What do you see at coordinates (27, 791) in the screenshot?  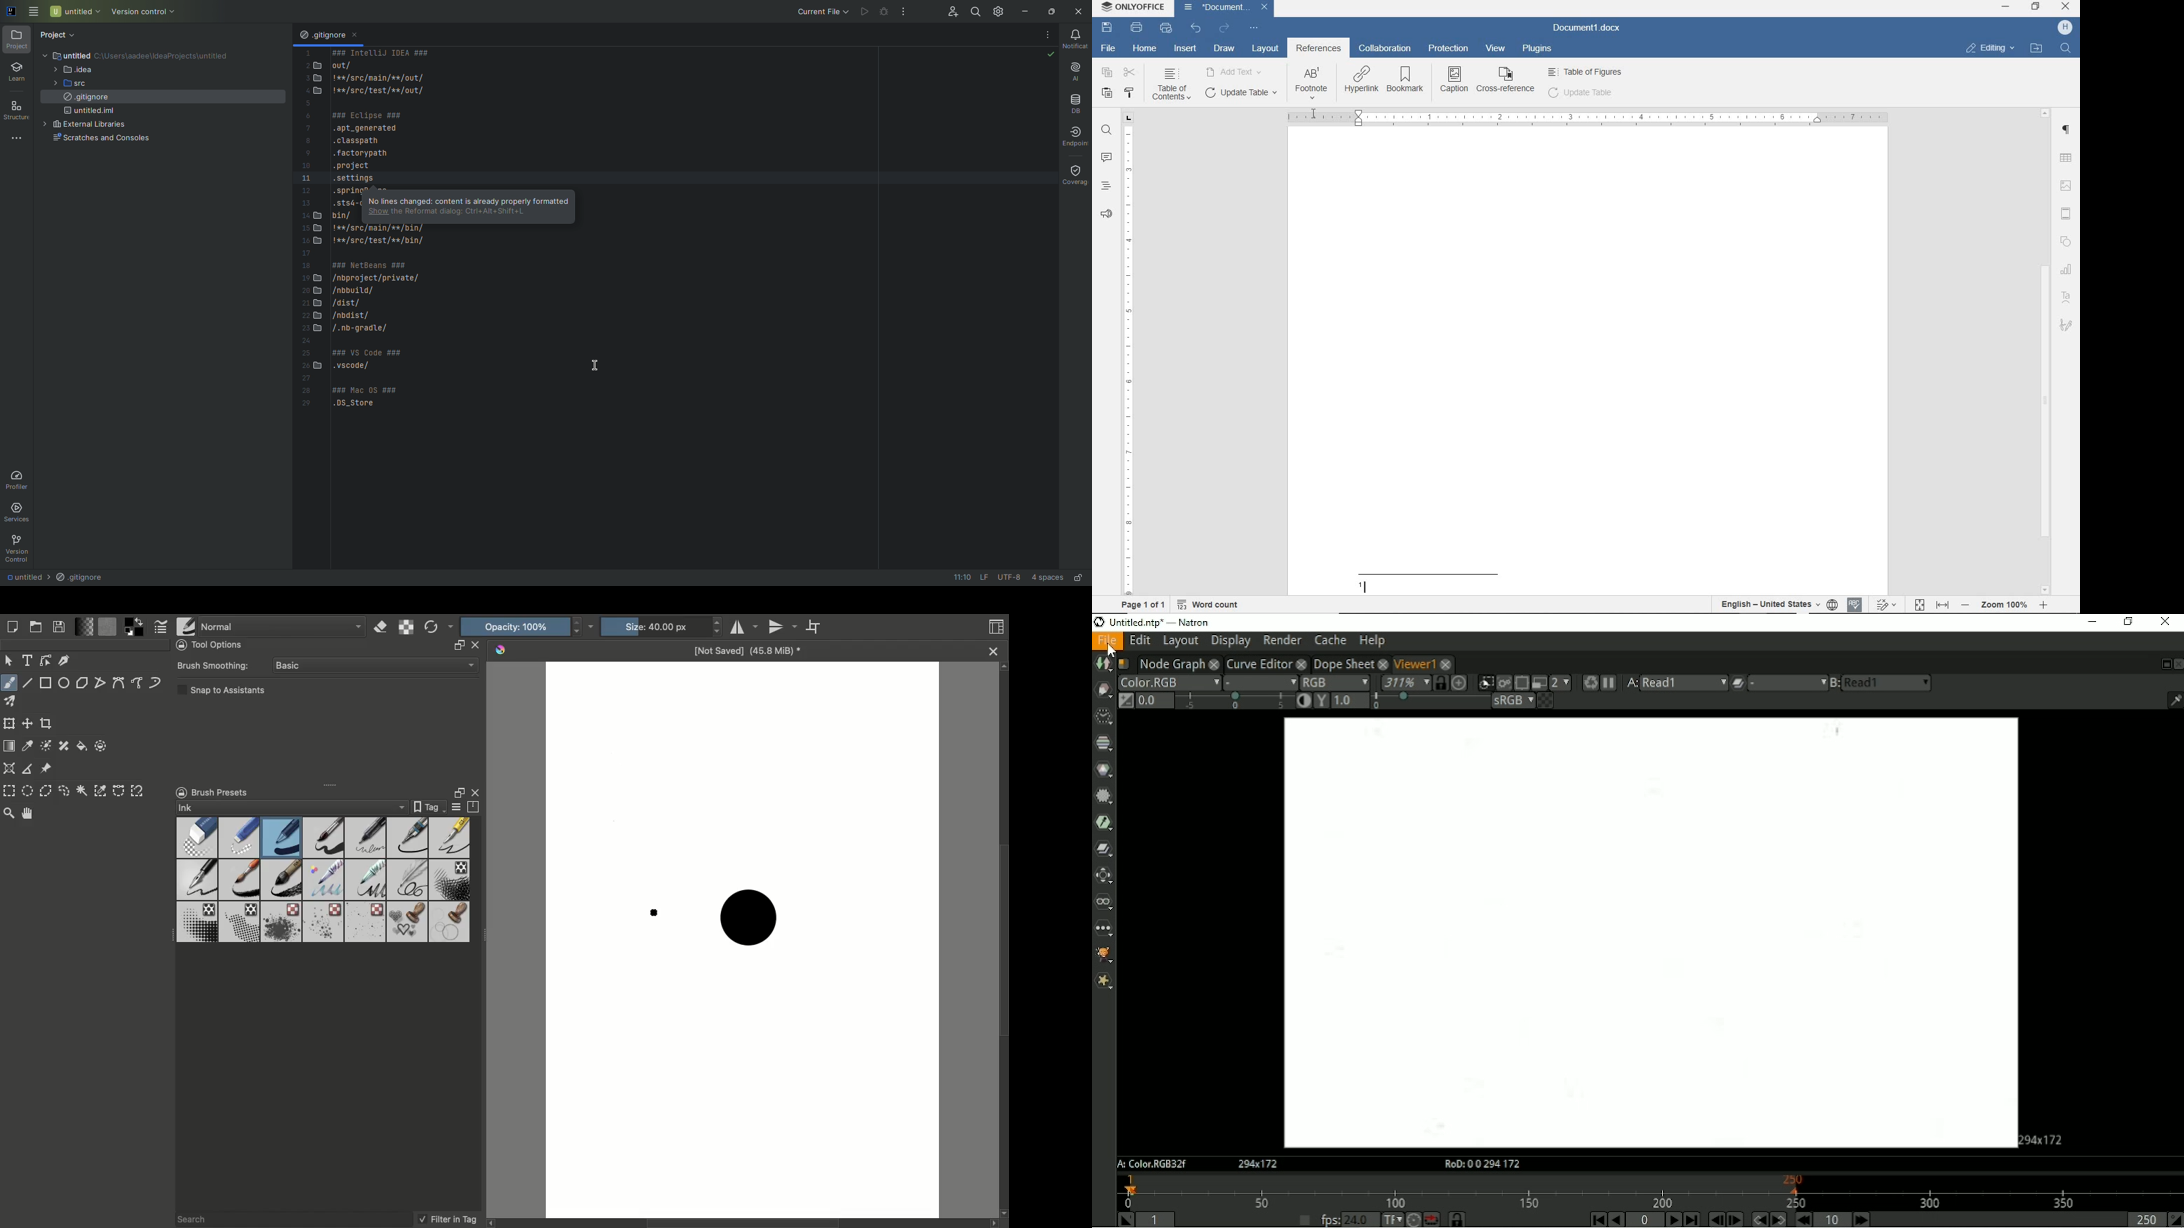 I see `Elliptical selection tool` at bounding box center [27, 791].